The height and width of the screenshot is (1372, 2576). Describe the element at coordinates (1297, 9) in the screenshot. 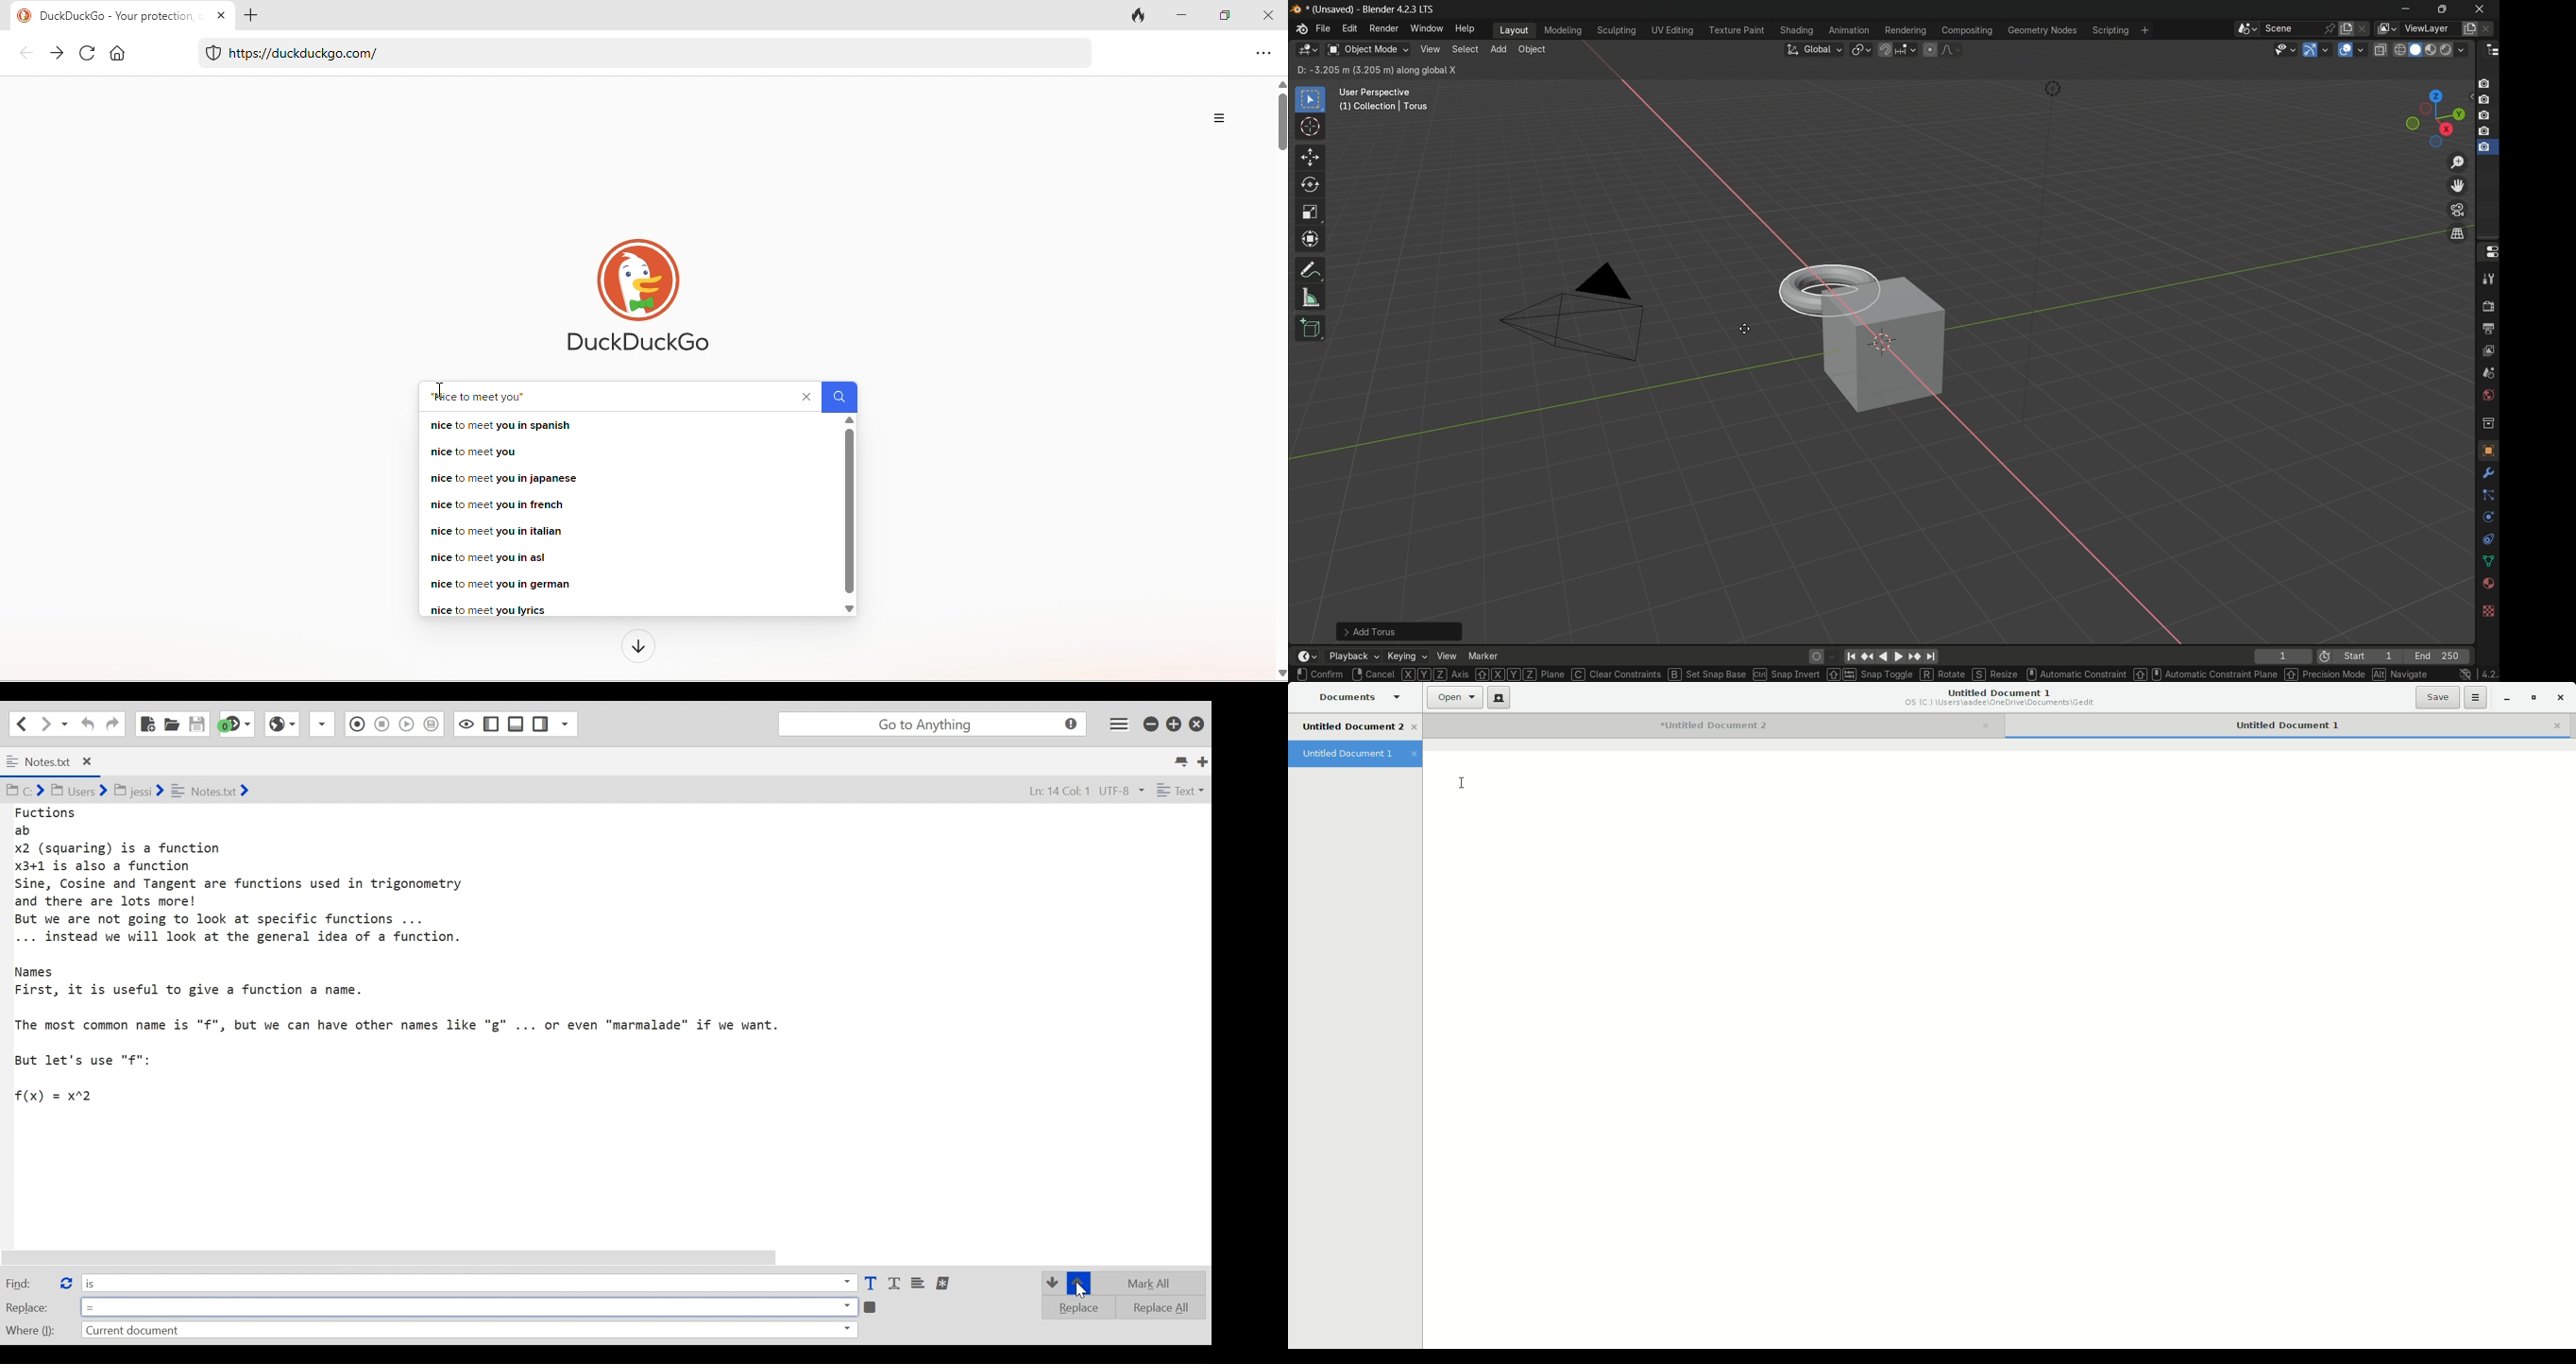

I see `logo` at that location.